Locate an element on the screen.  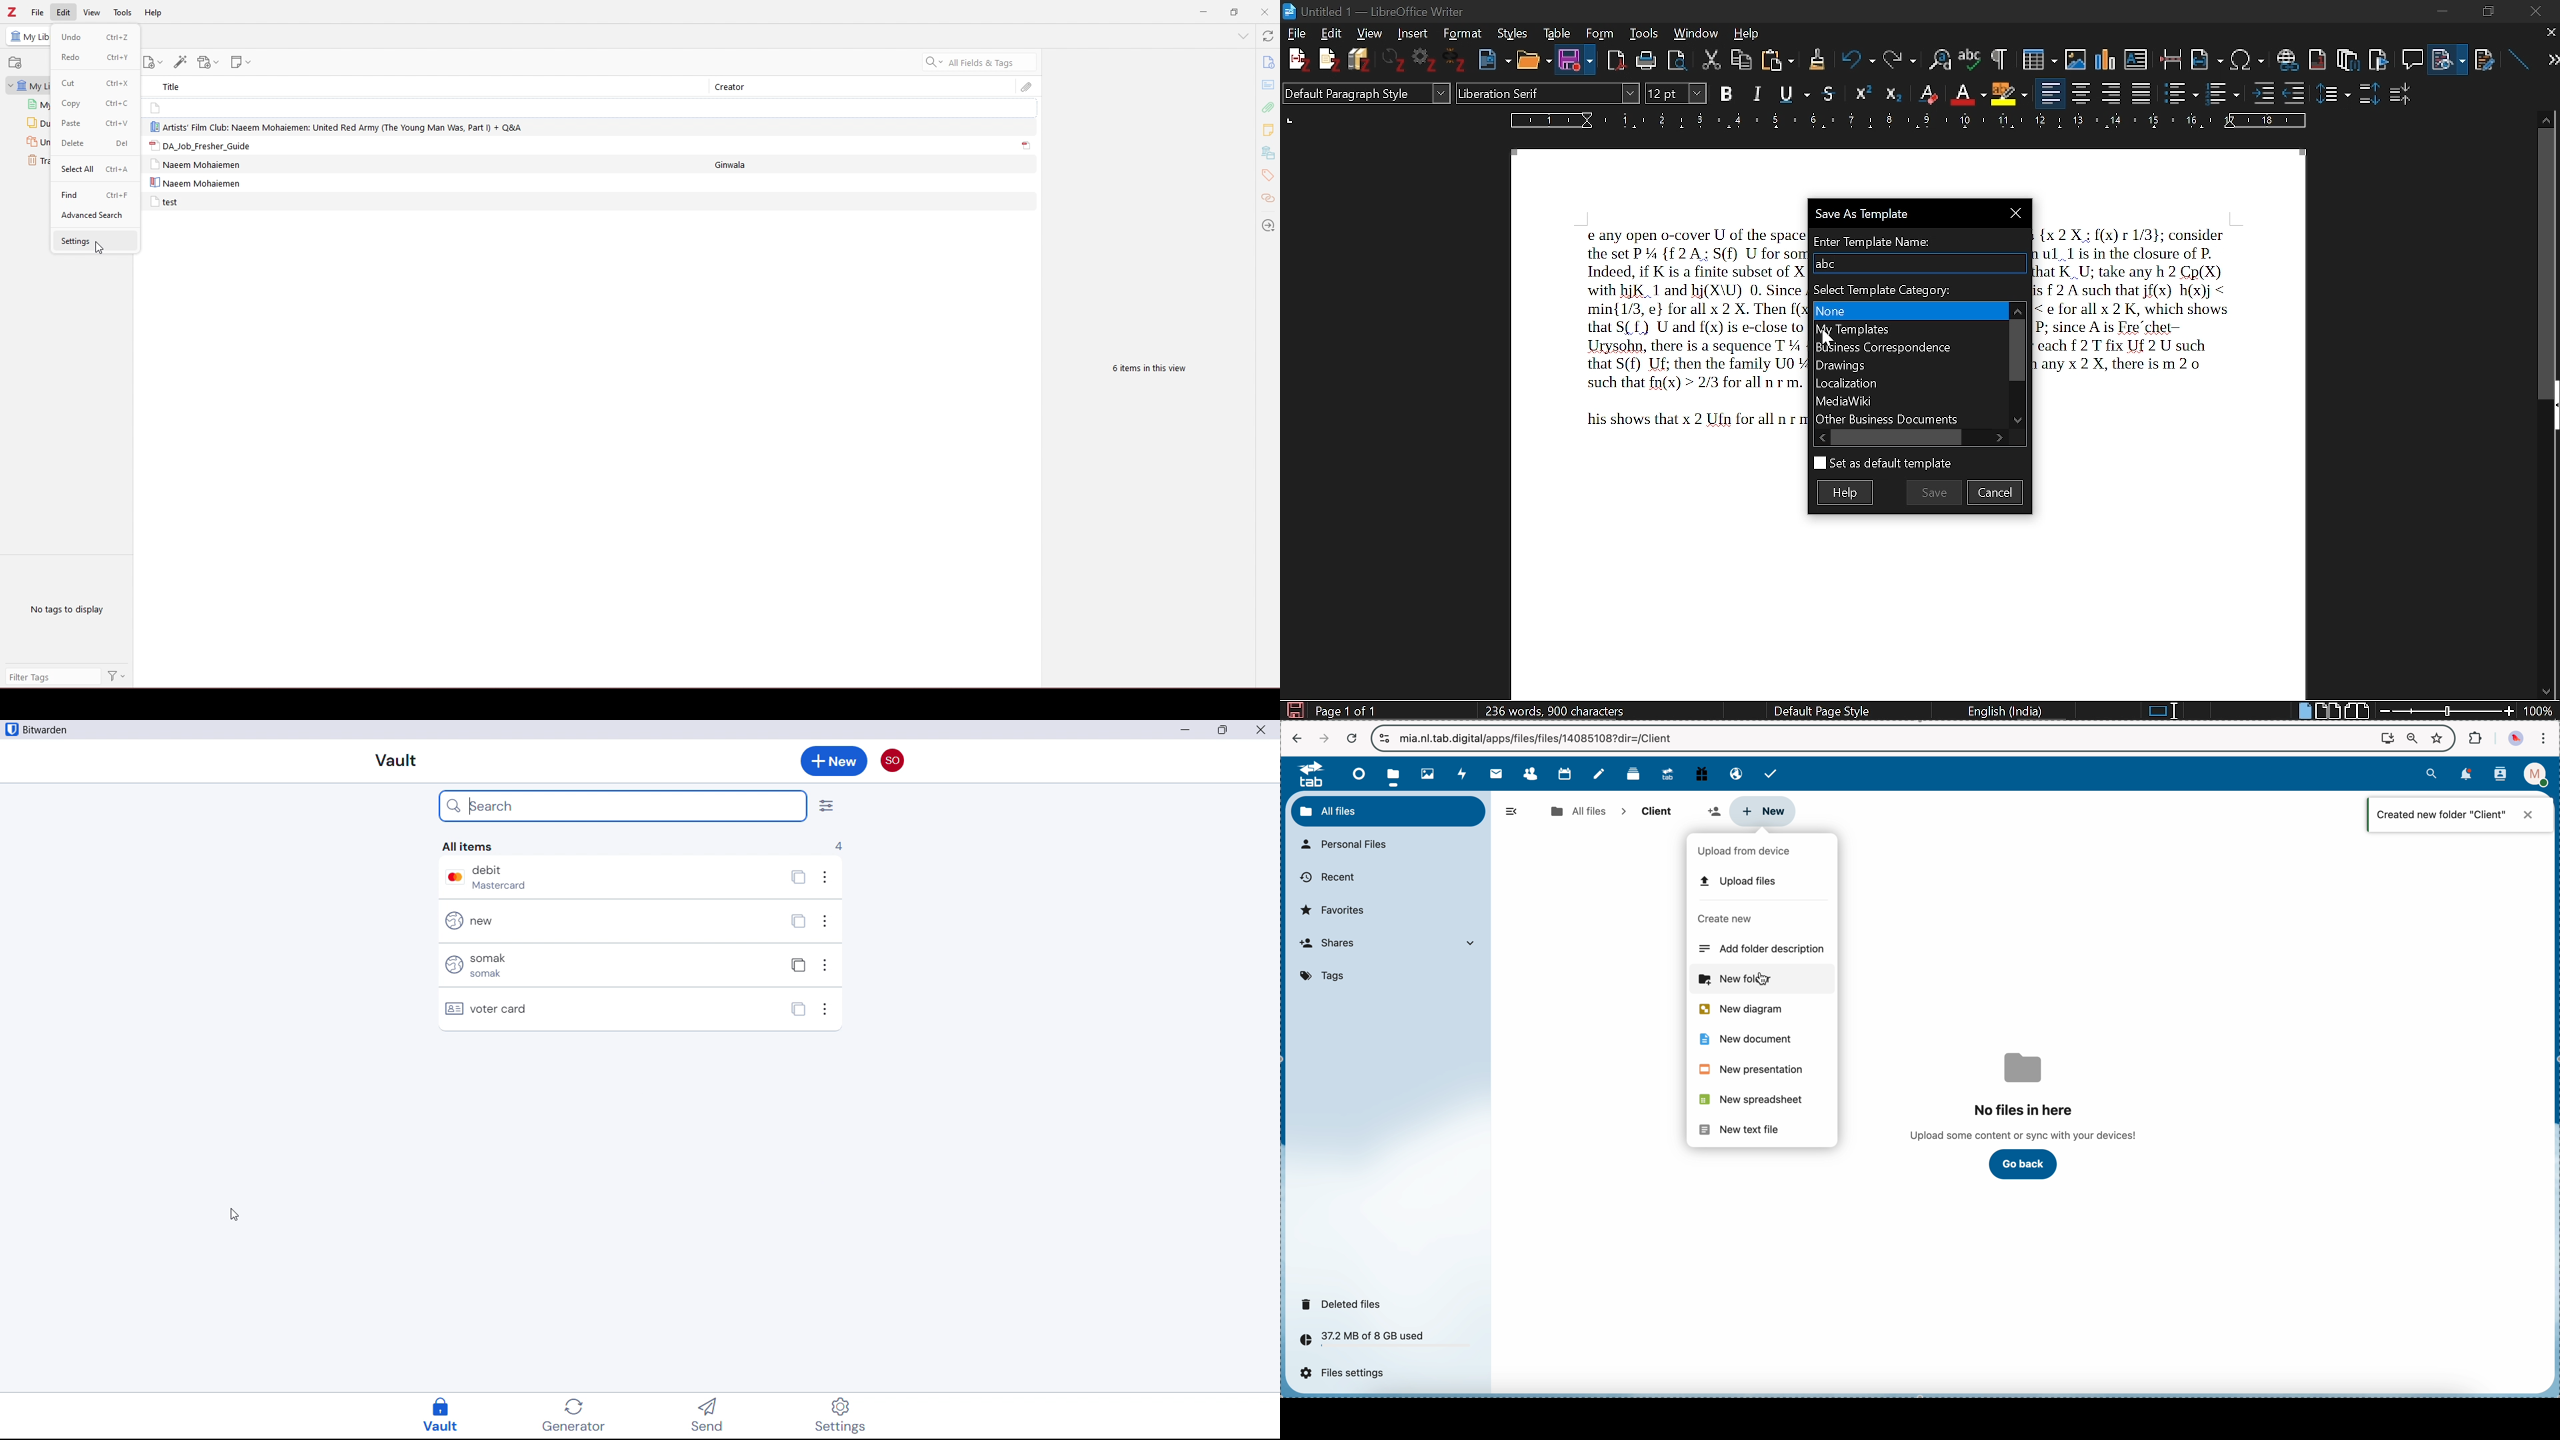
line is located at coordinates (2516, 56).